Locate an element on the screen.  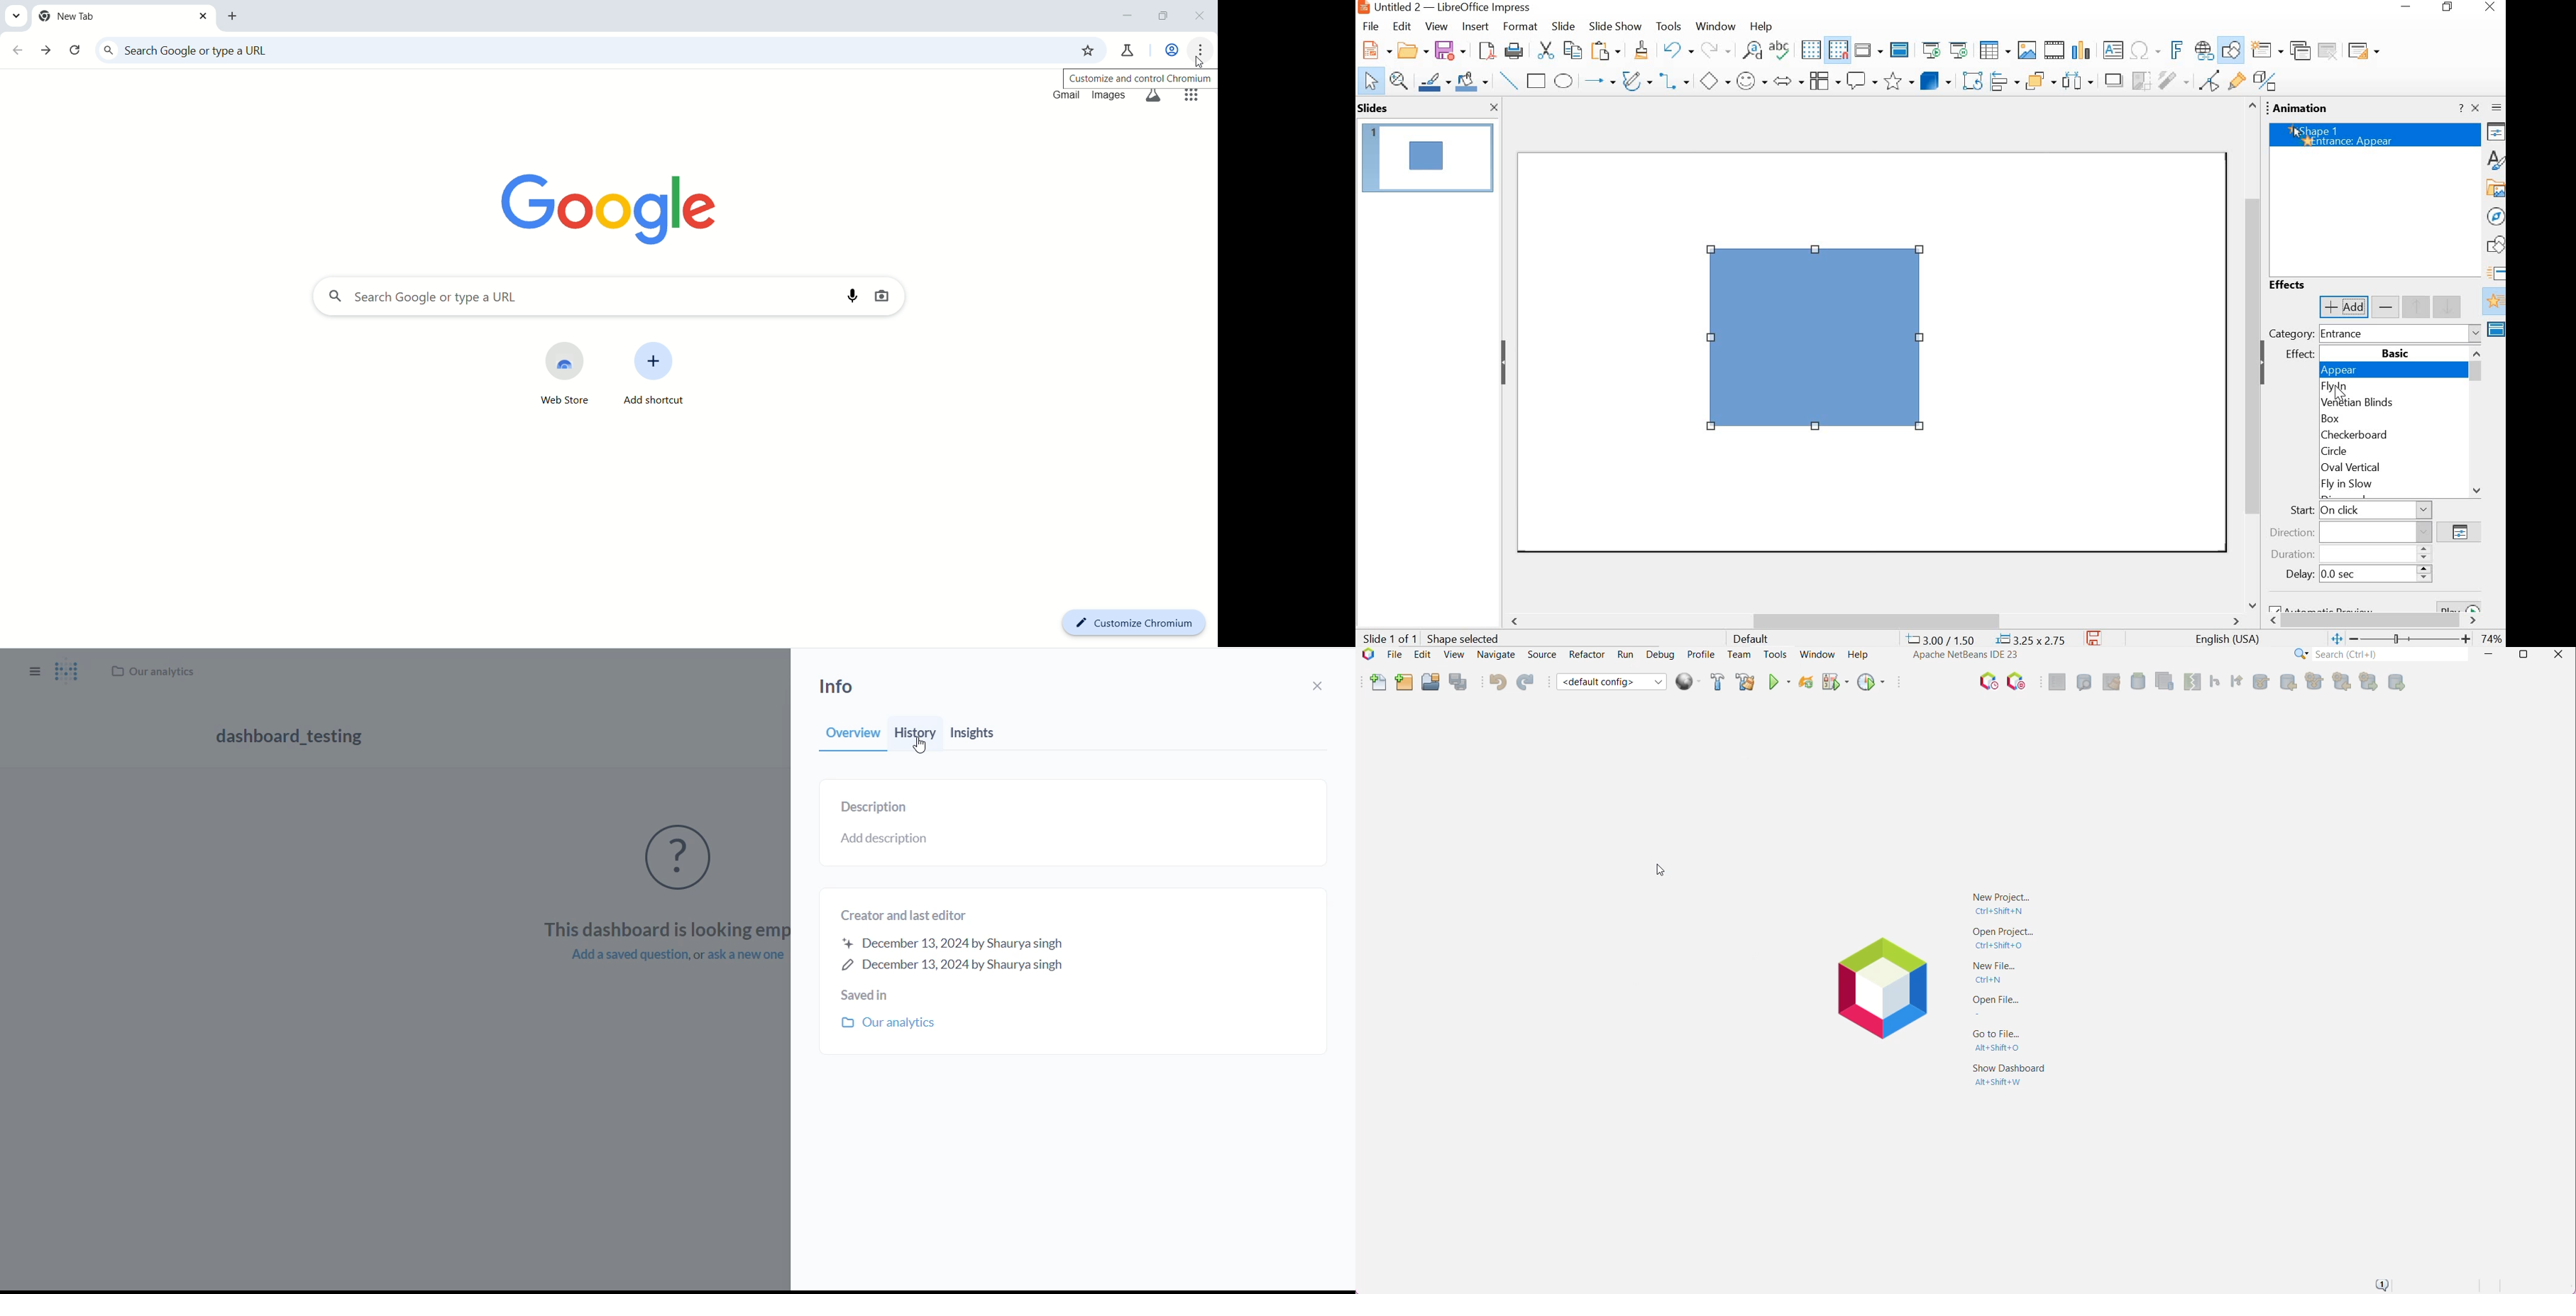
select is located at coordinates (1370, 81).